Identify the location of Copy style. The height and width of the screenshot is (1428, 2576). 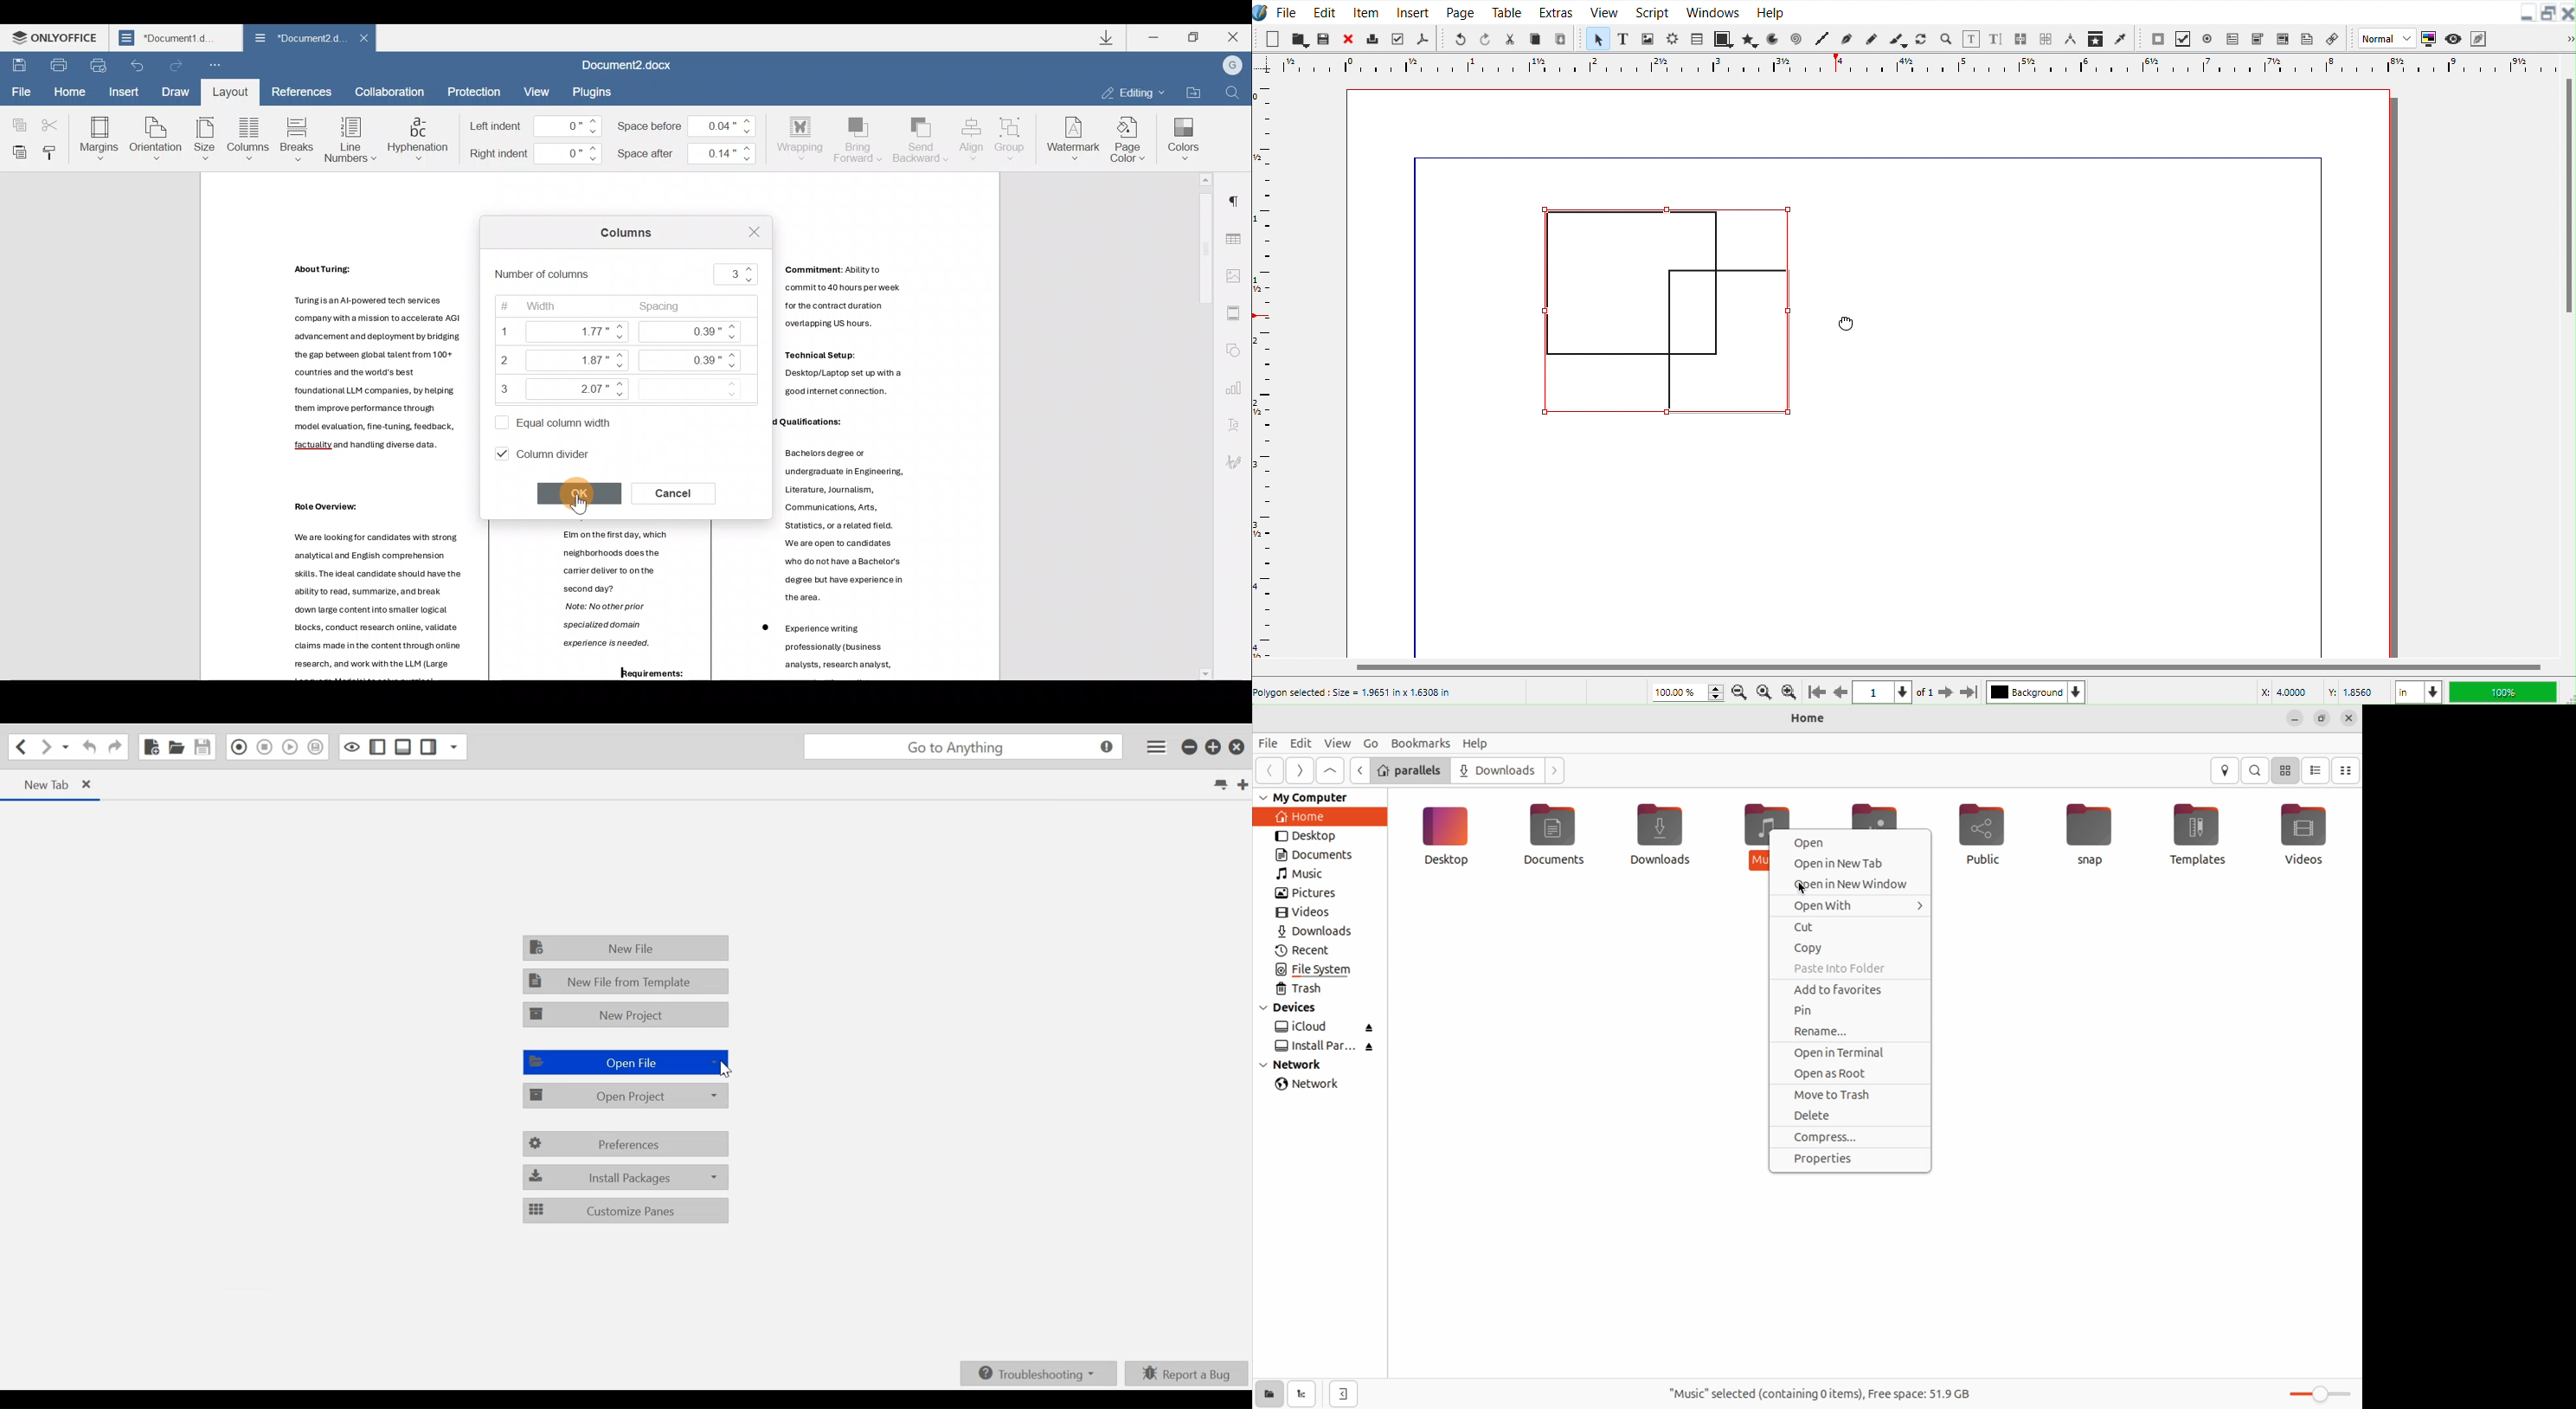
(52, 149).